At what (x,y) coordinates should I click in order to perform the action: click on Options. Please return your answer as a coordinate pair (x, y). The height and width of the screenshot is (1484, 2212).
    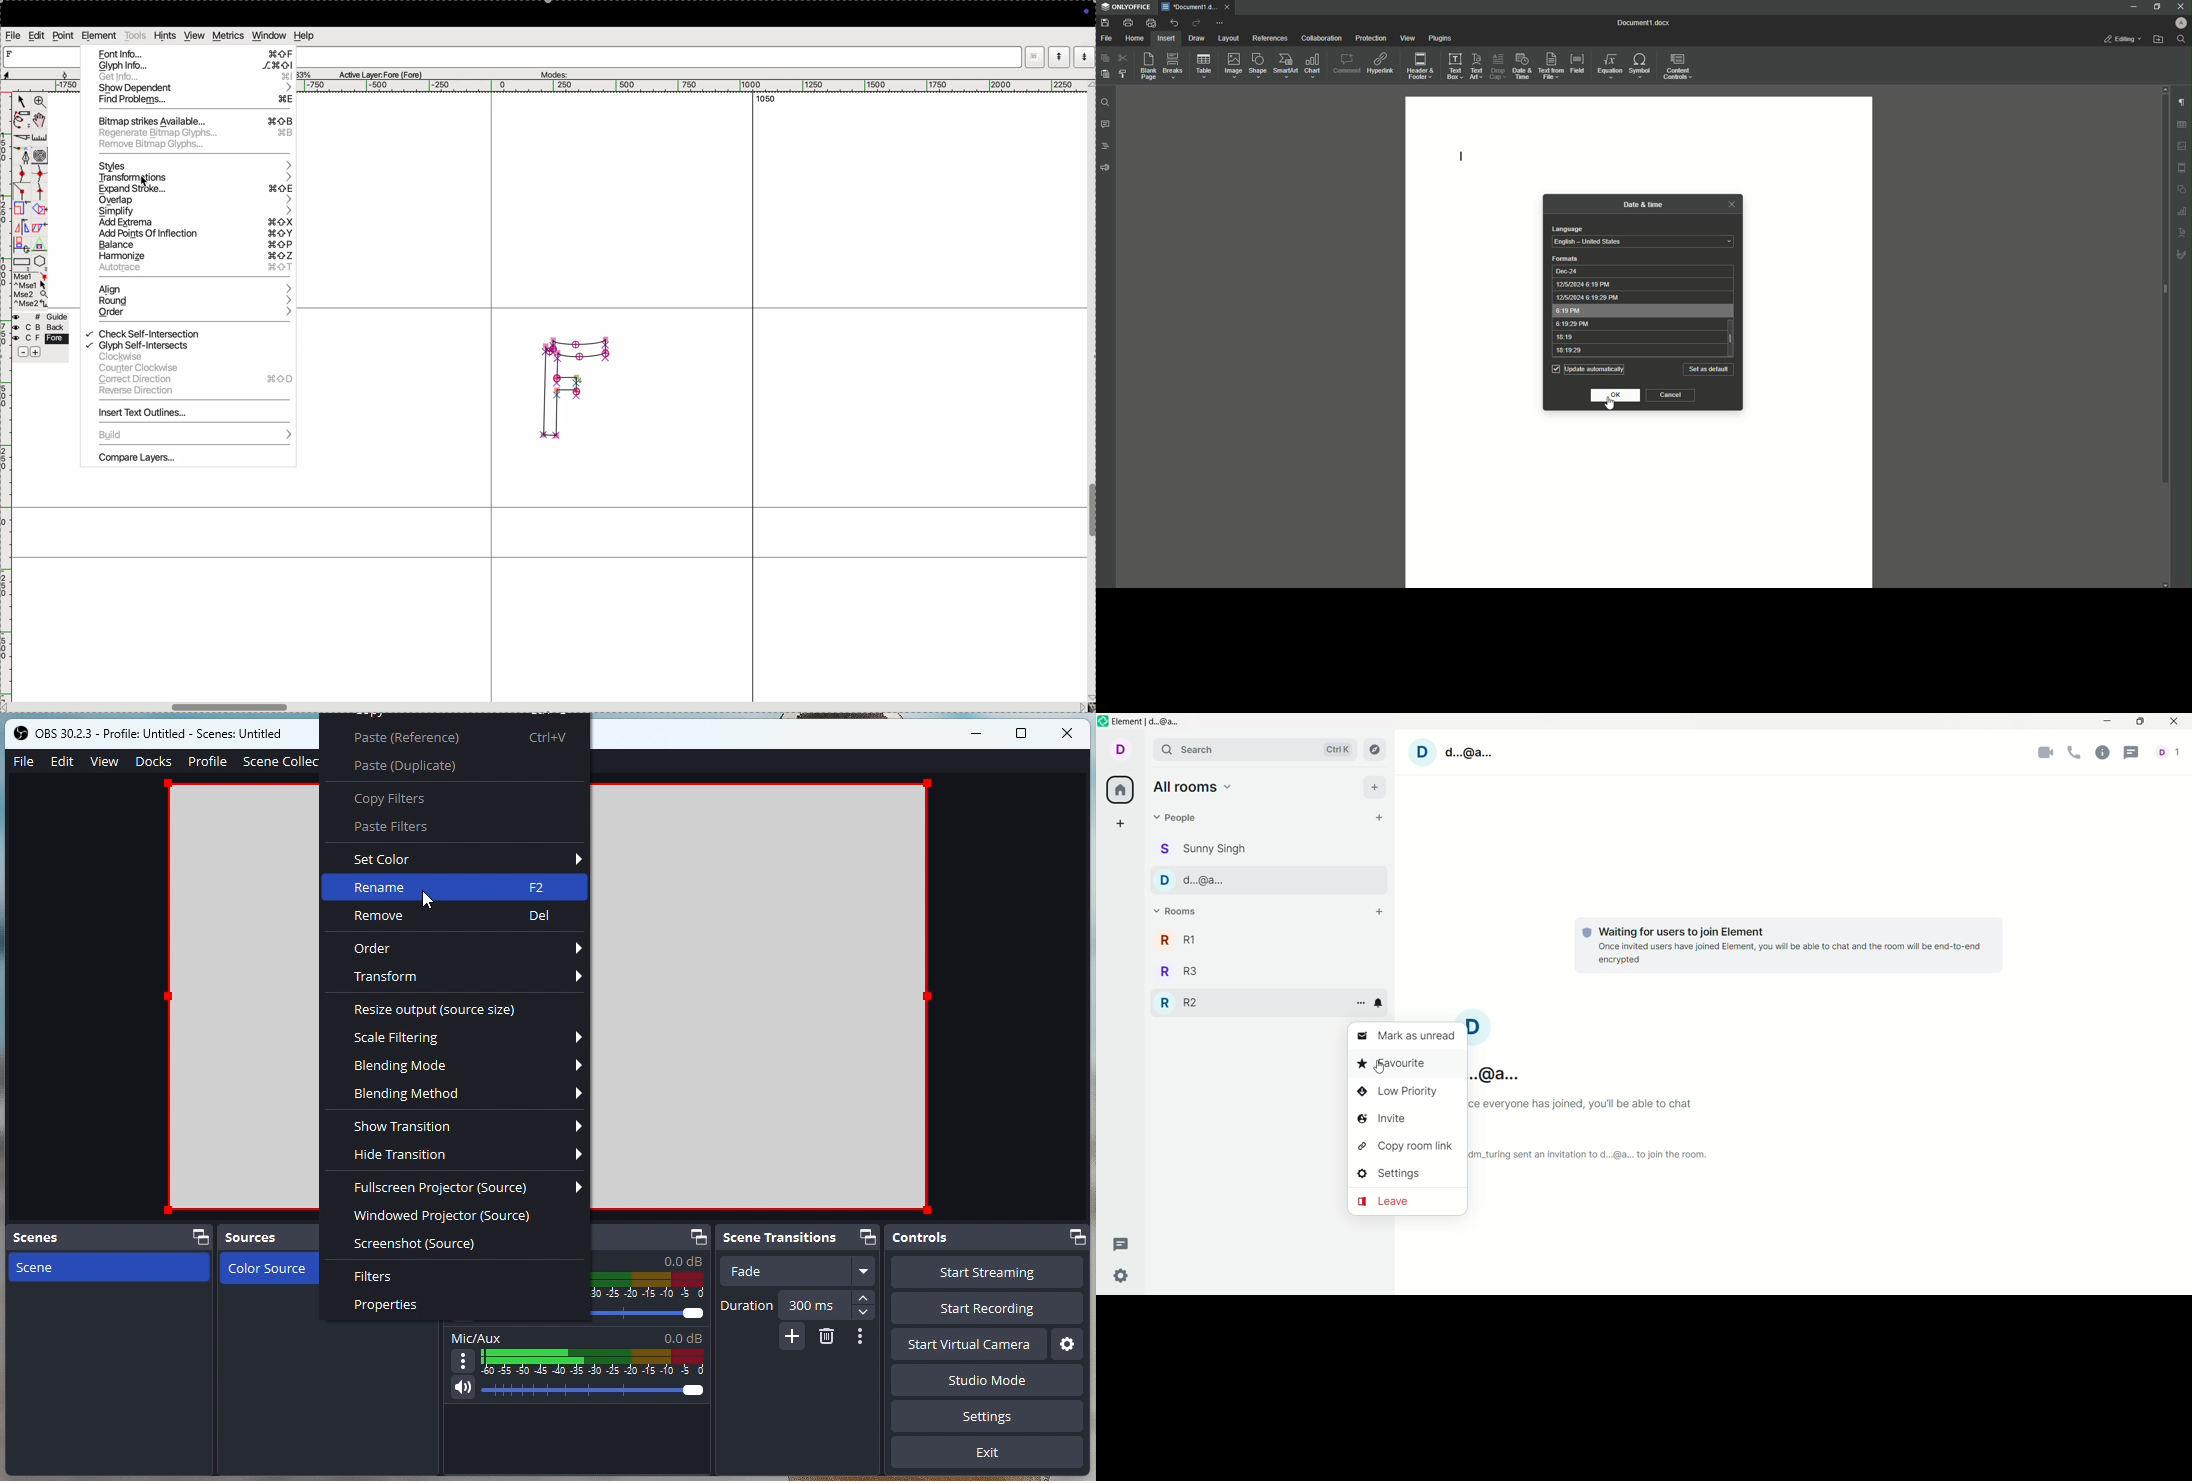
    Looking at the image, I should click on (864, 1336).